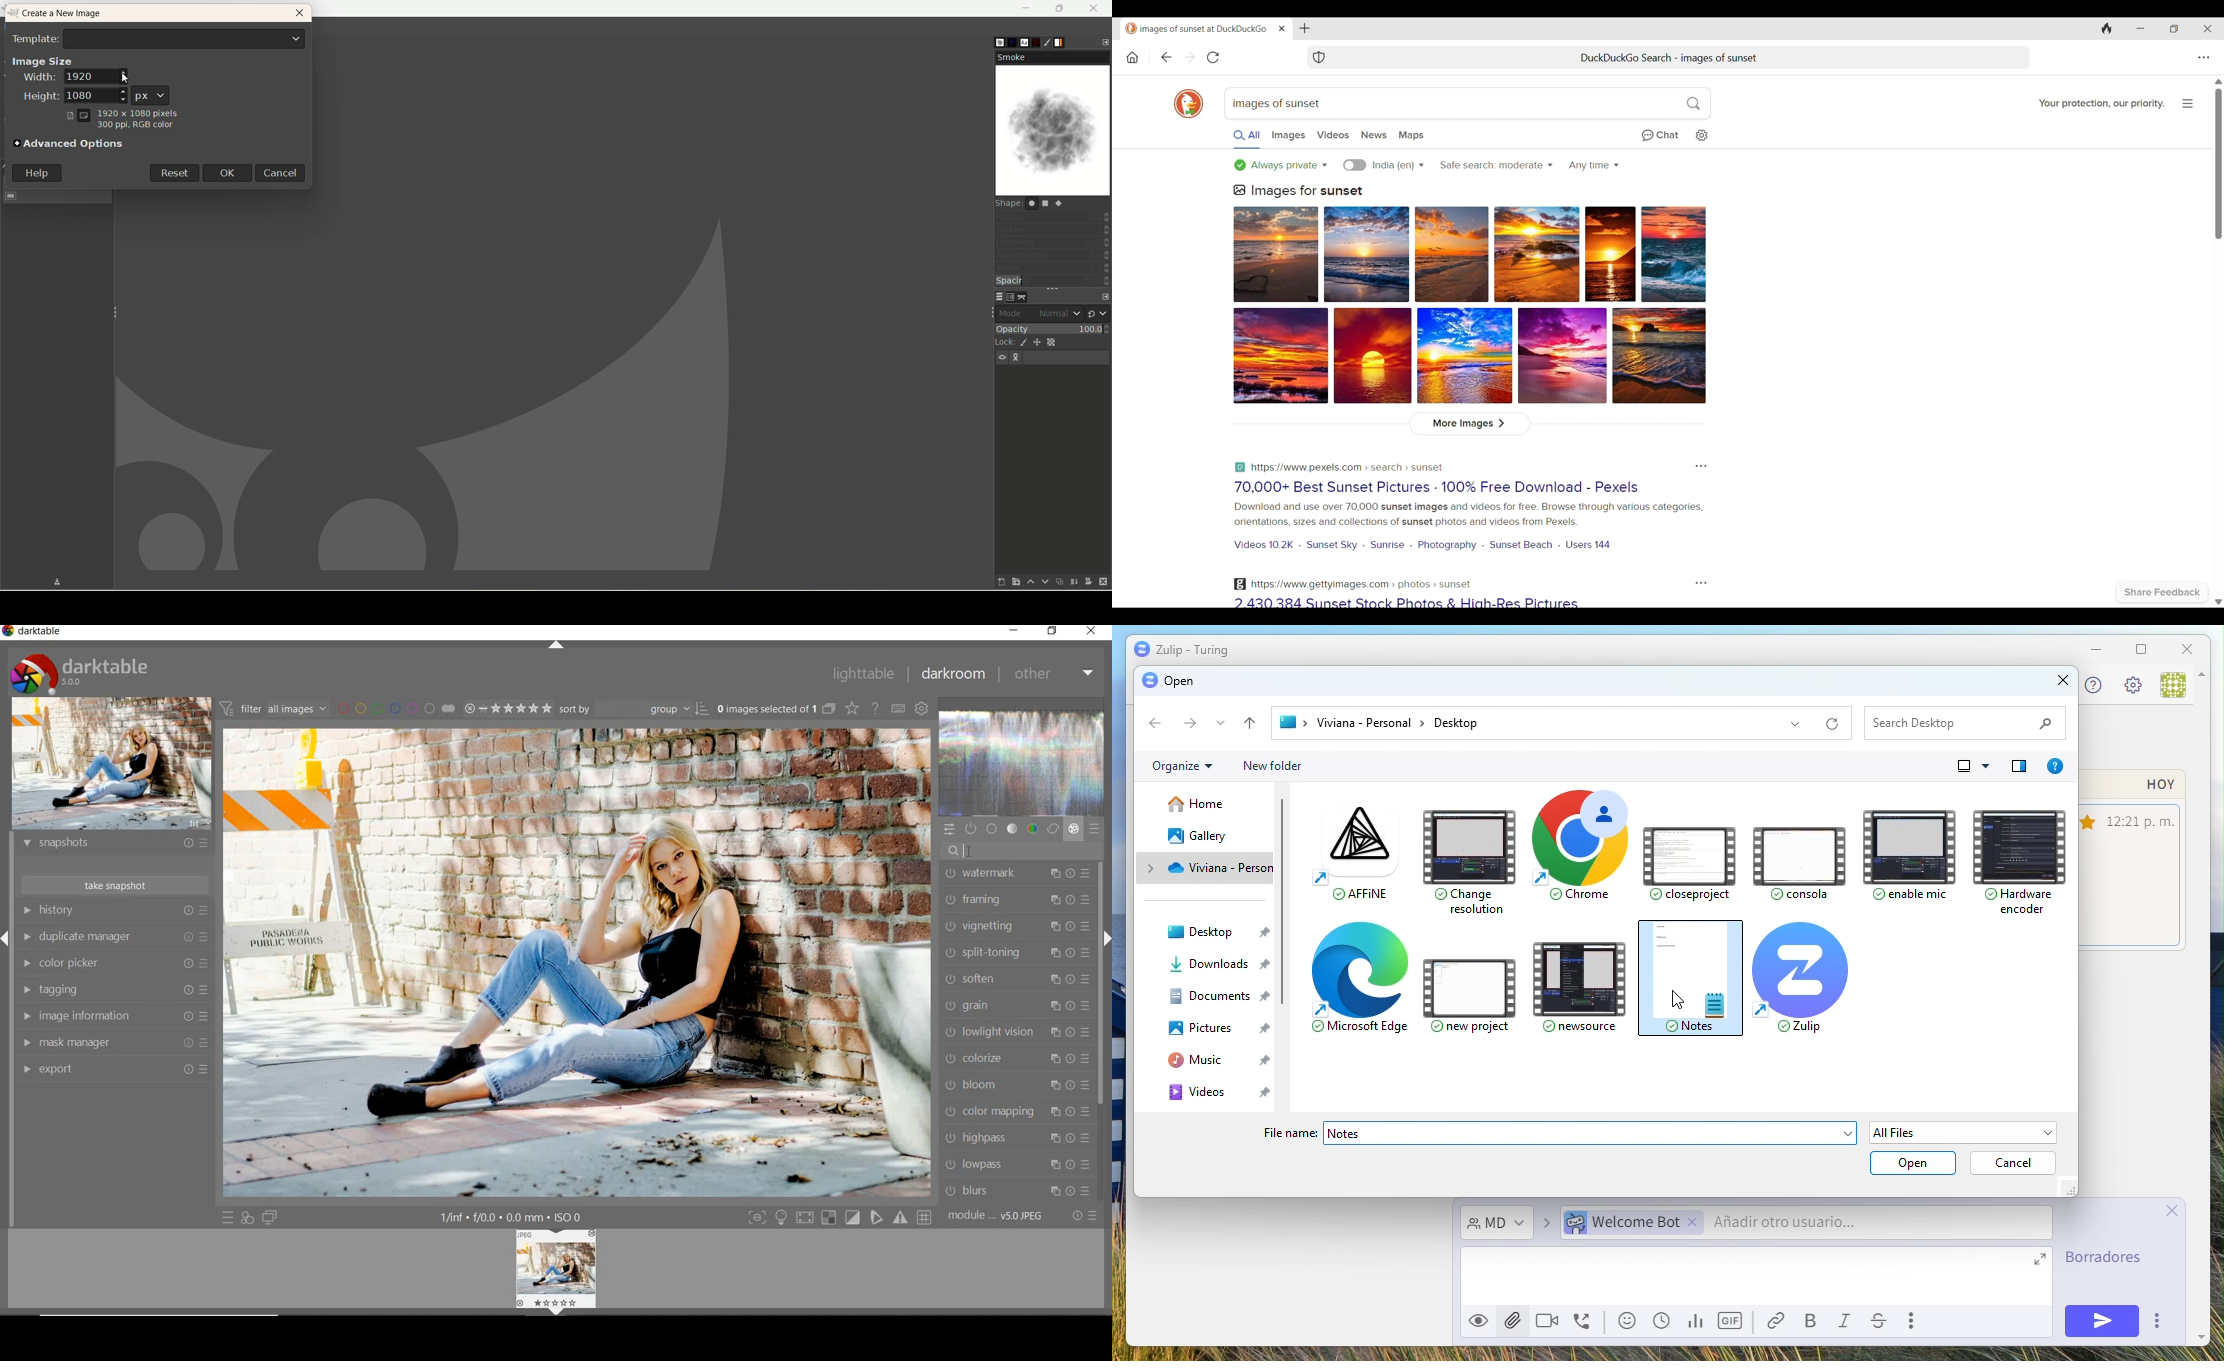 The width and height of the screenshot is (2240, 1372). What do you see at coordinates (1013, 830) in the screenshot?
I see `tone` at bounding box center [1013, 830].